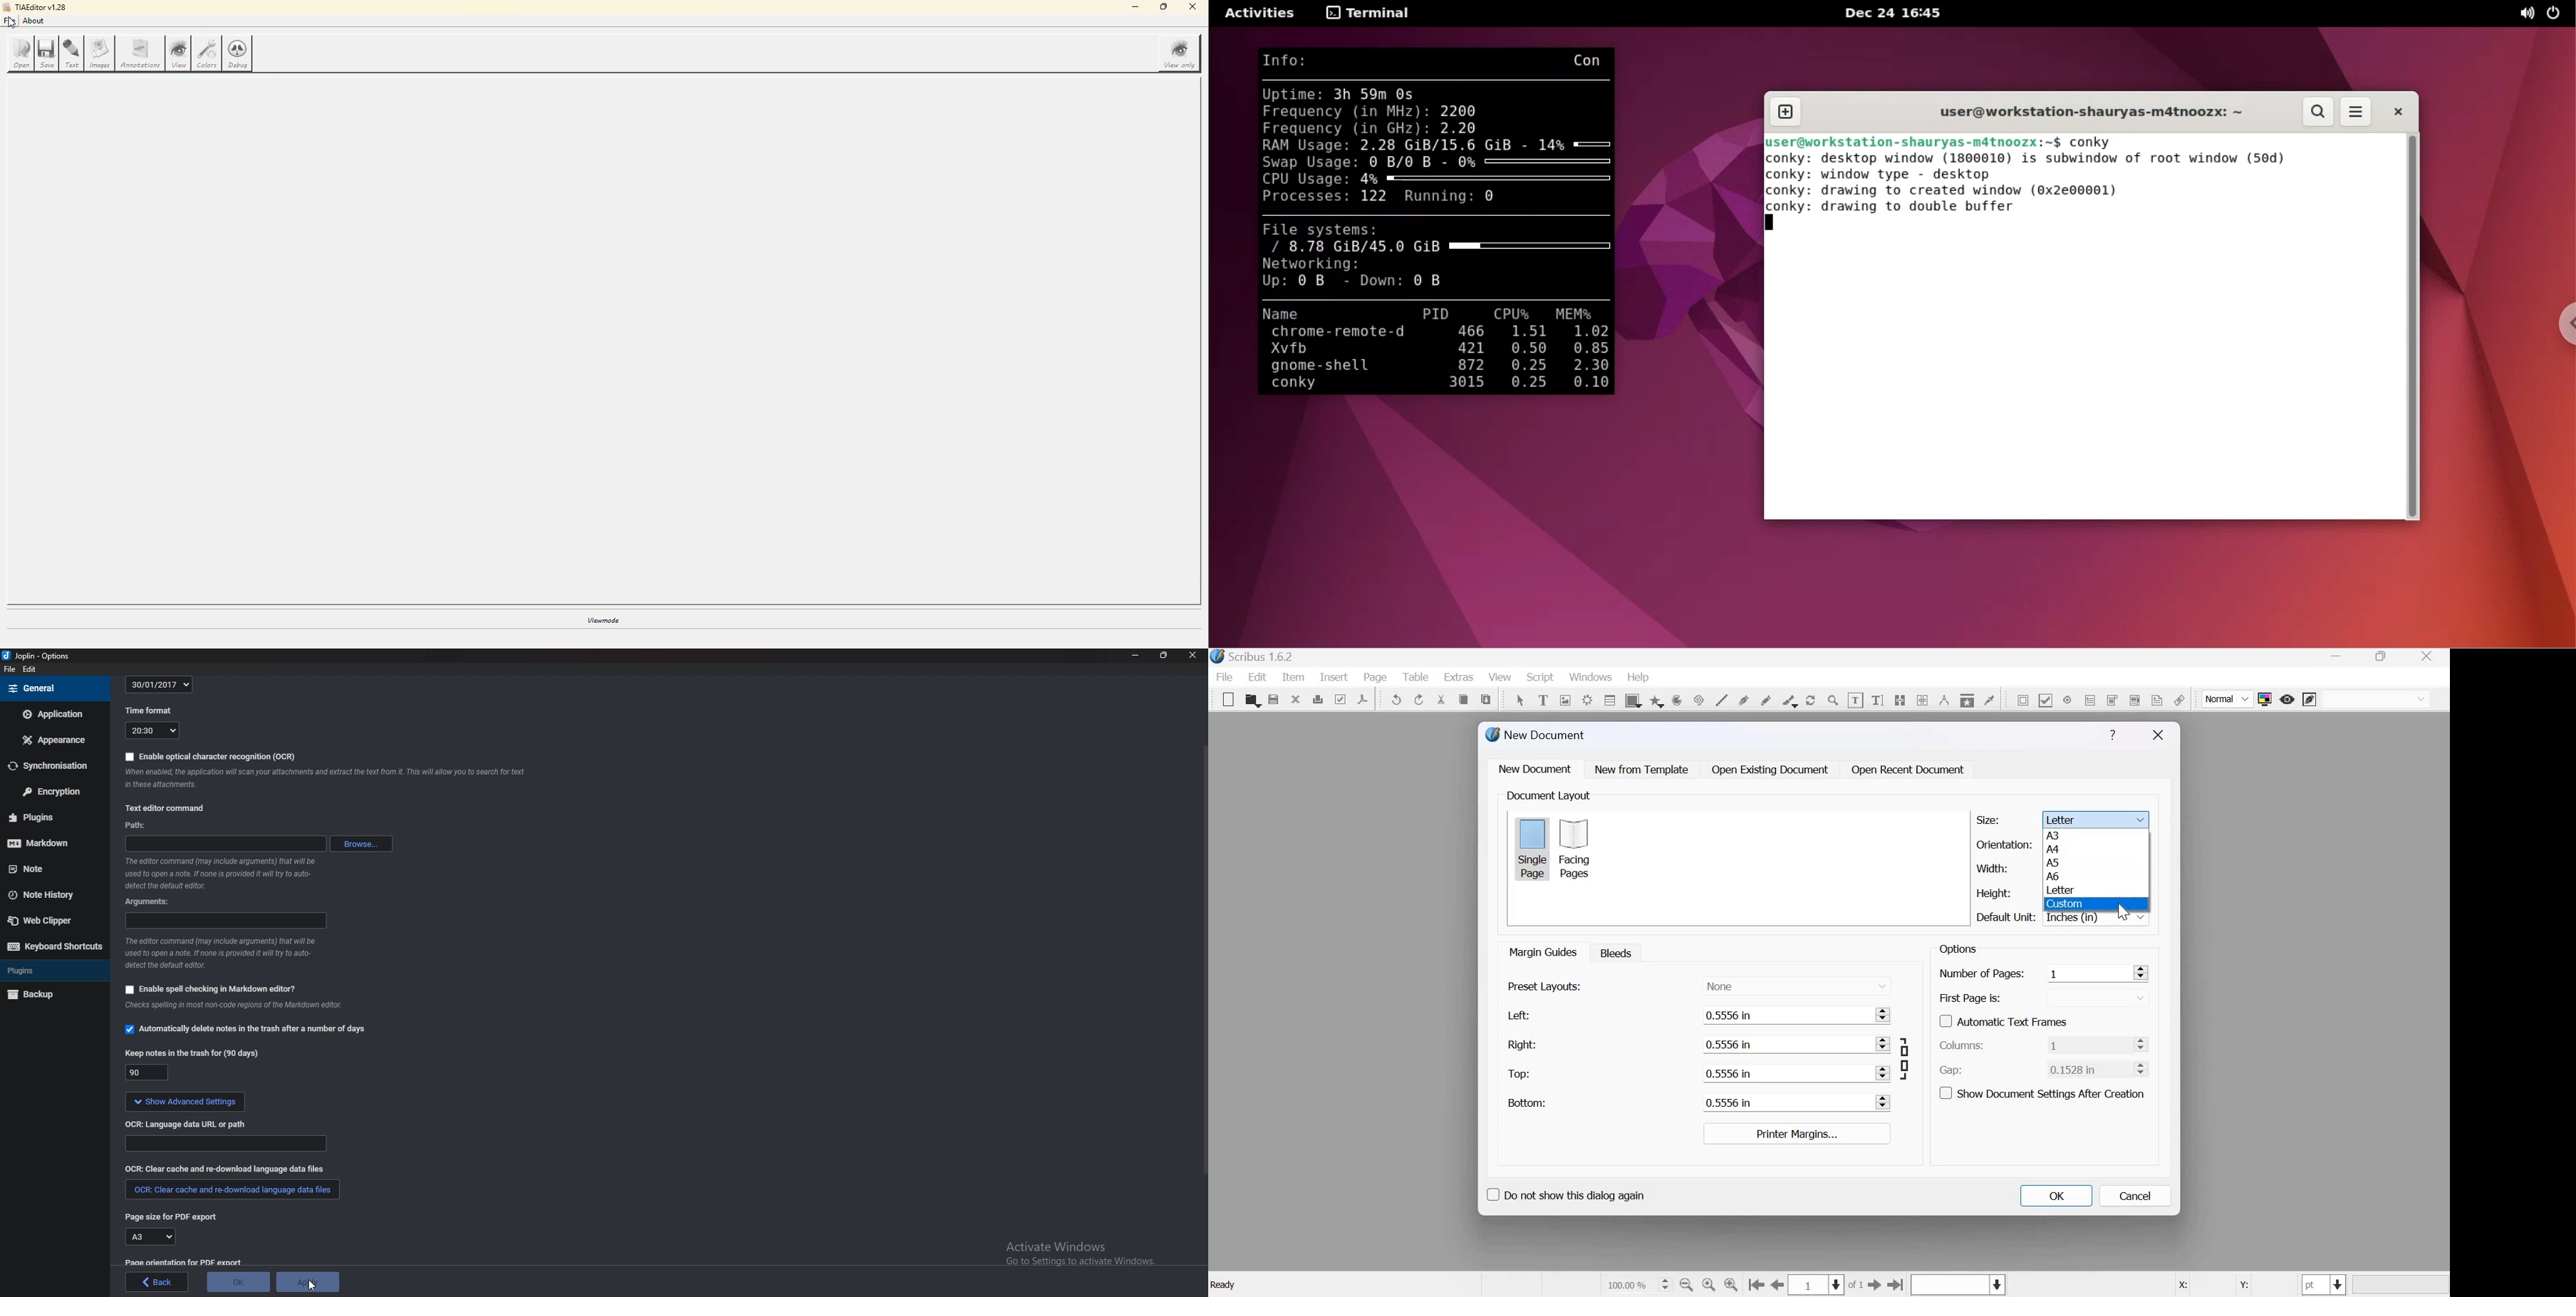  I want to click on path, so click(225, 844).